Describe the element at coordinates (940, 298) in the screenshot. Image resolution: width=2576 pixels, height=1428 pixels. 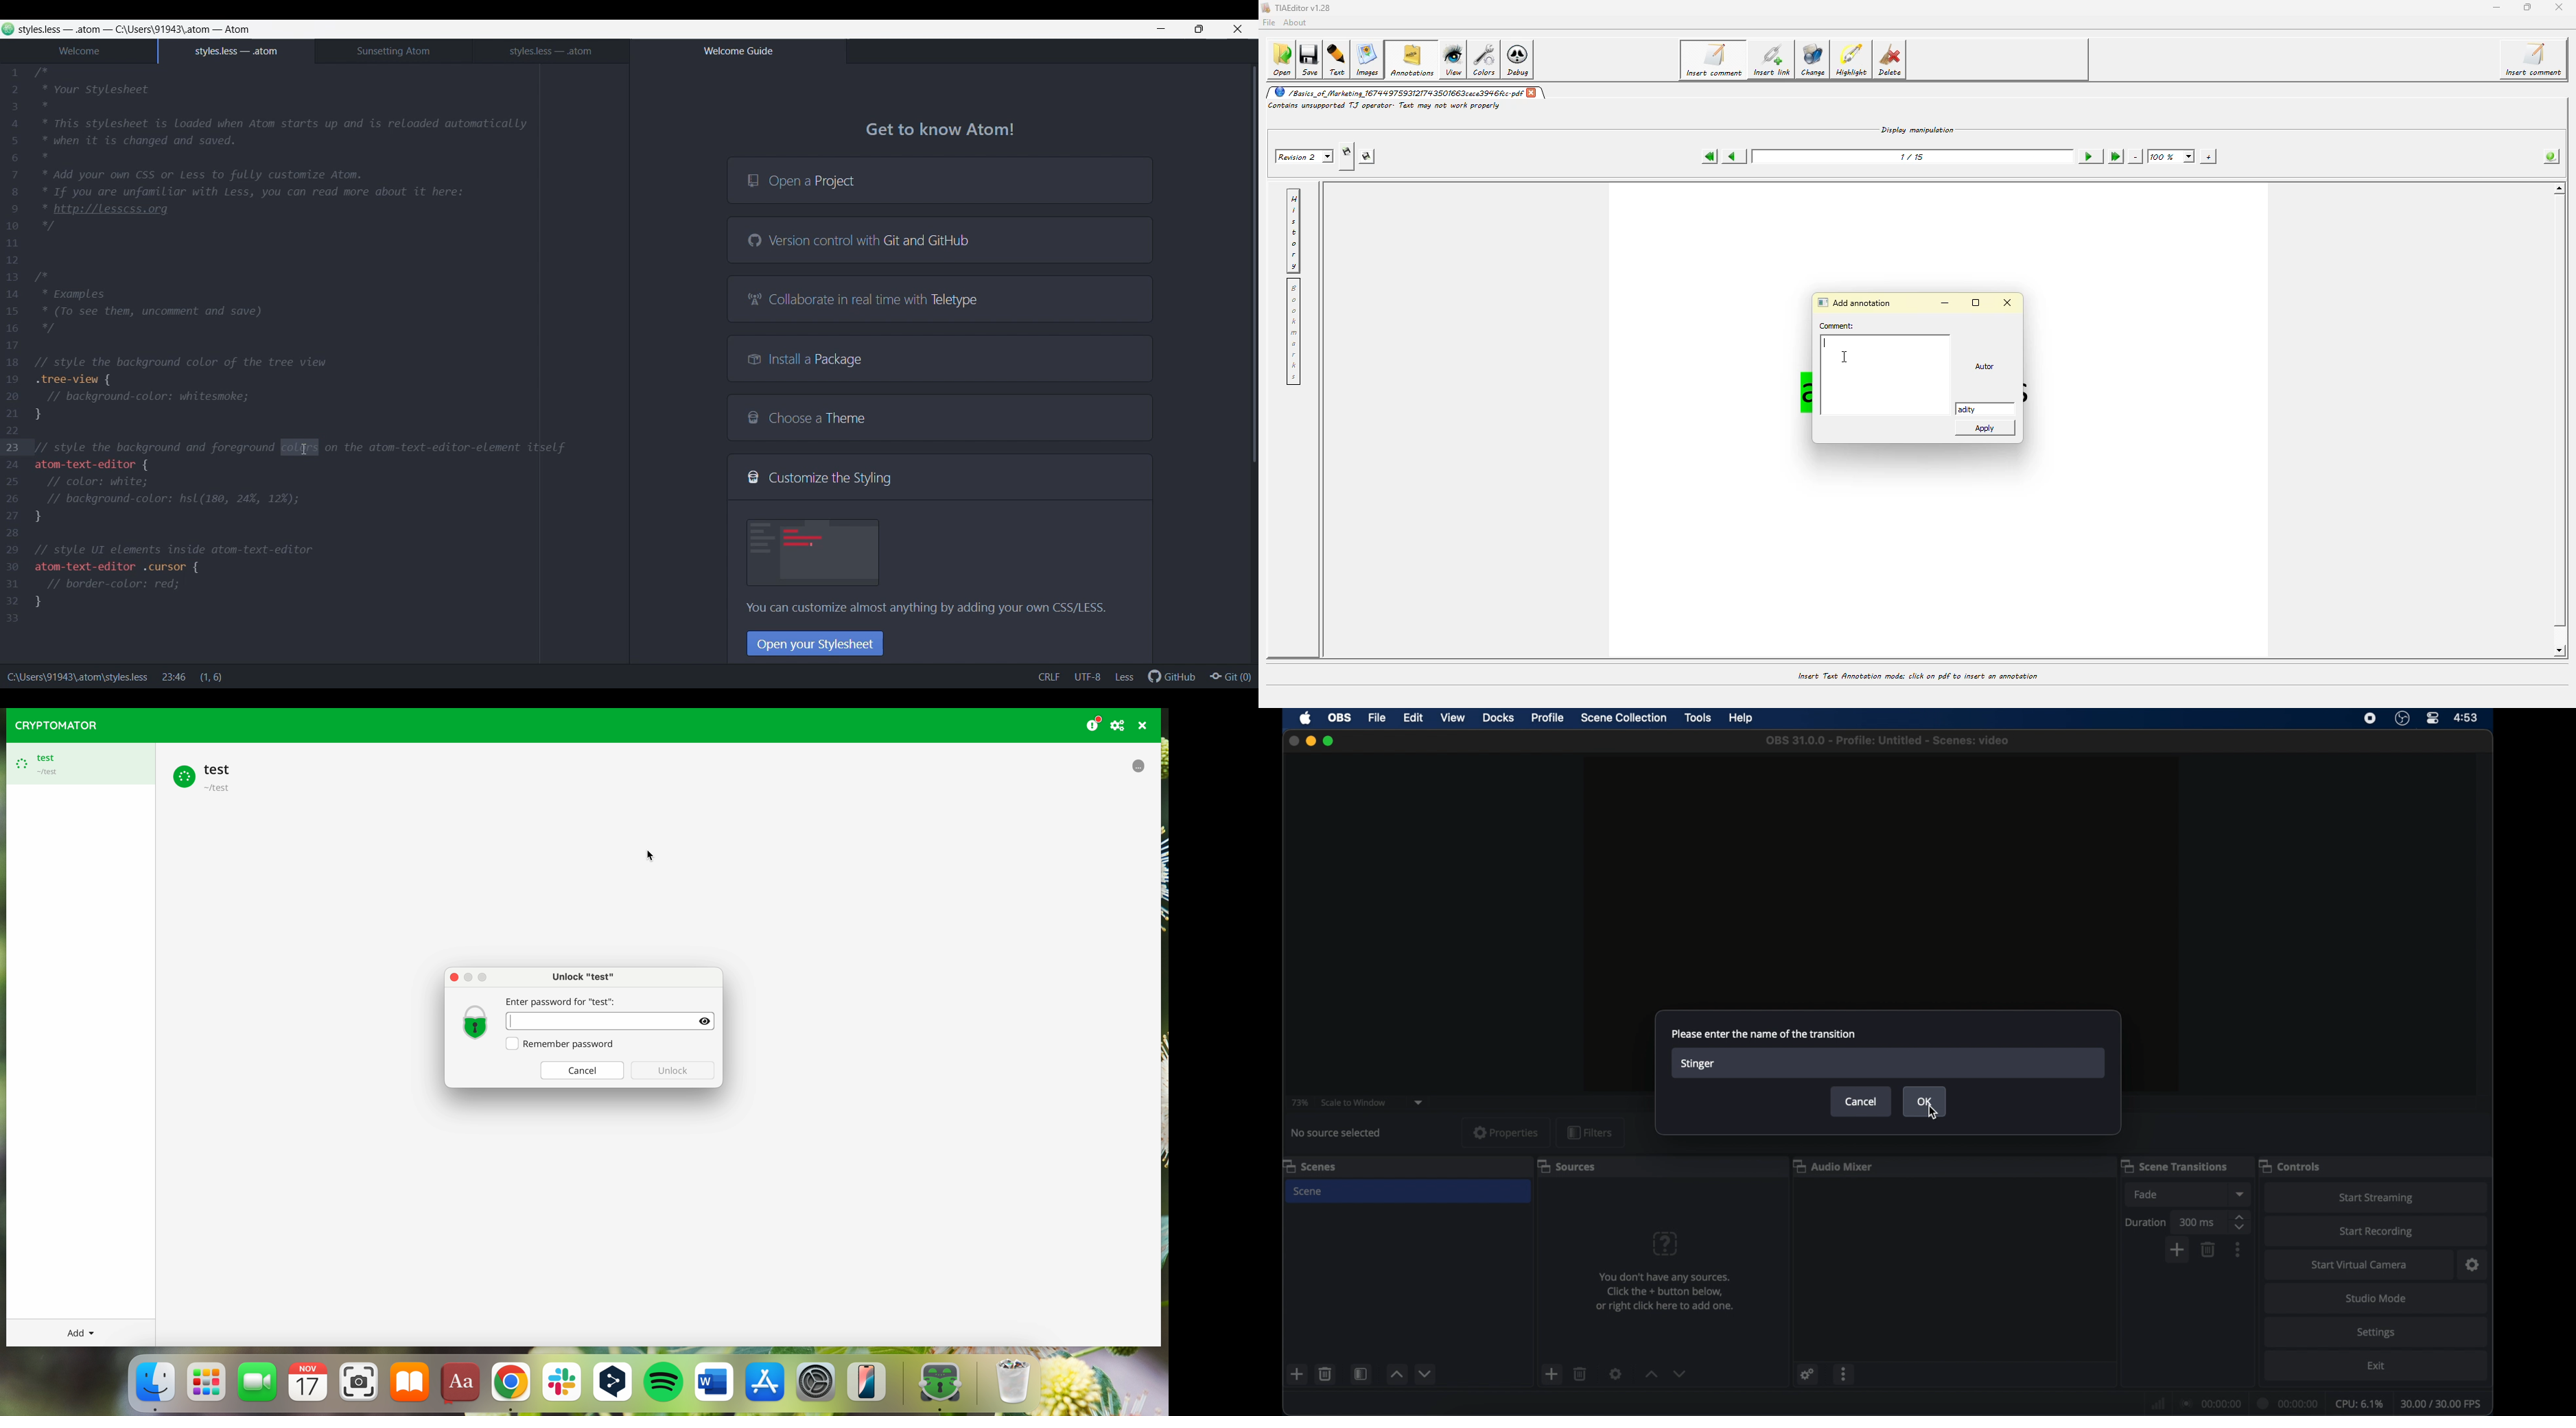
I see `Collaborate in real time with Teletype` at that location.